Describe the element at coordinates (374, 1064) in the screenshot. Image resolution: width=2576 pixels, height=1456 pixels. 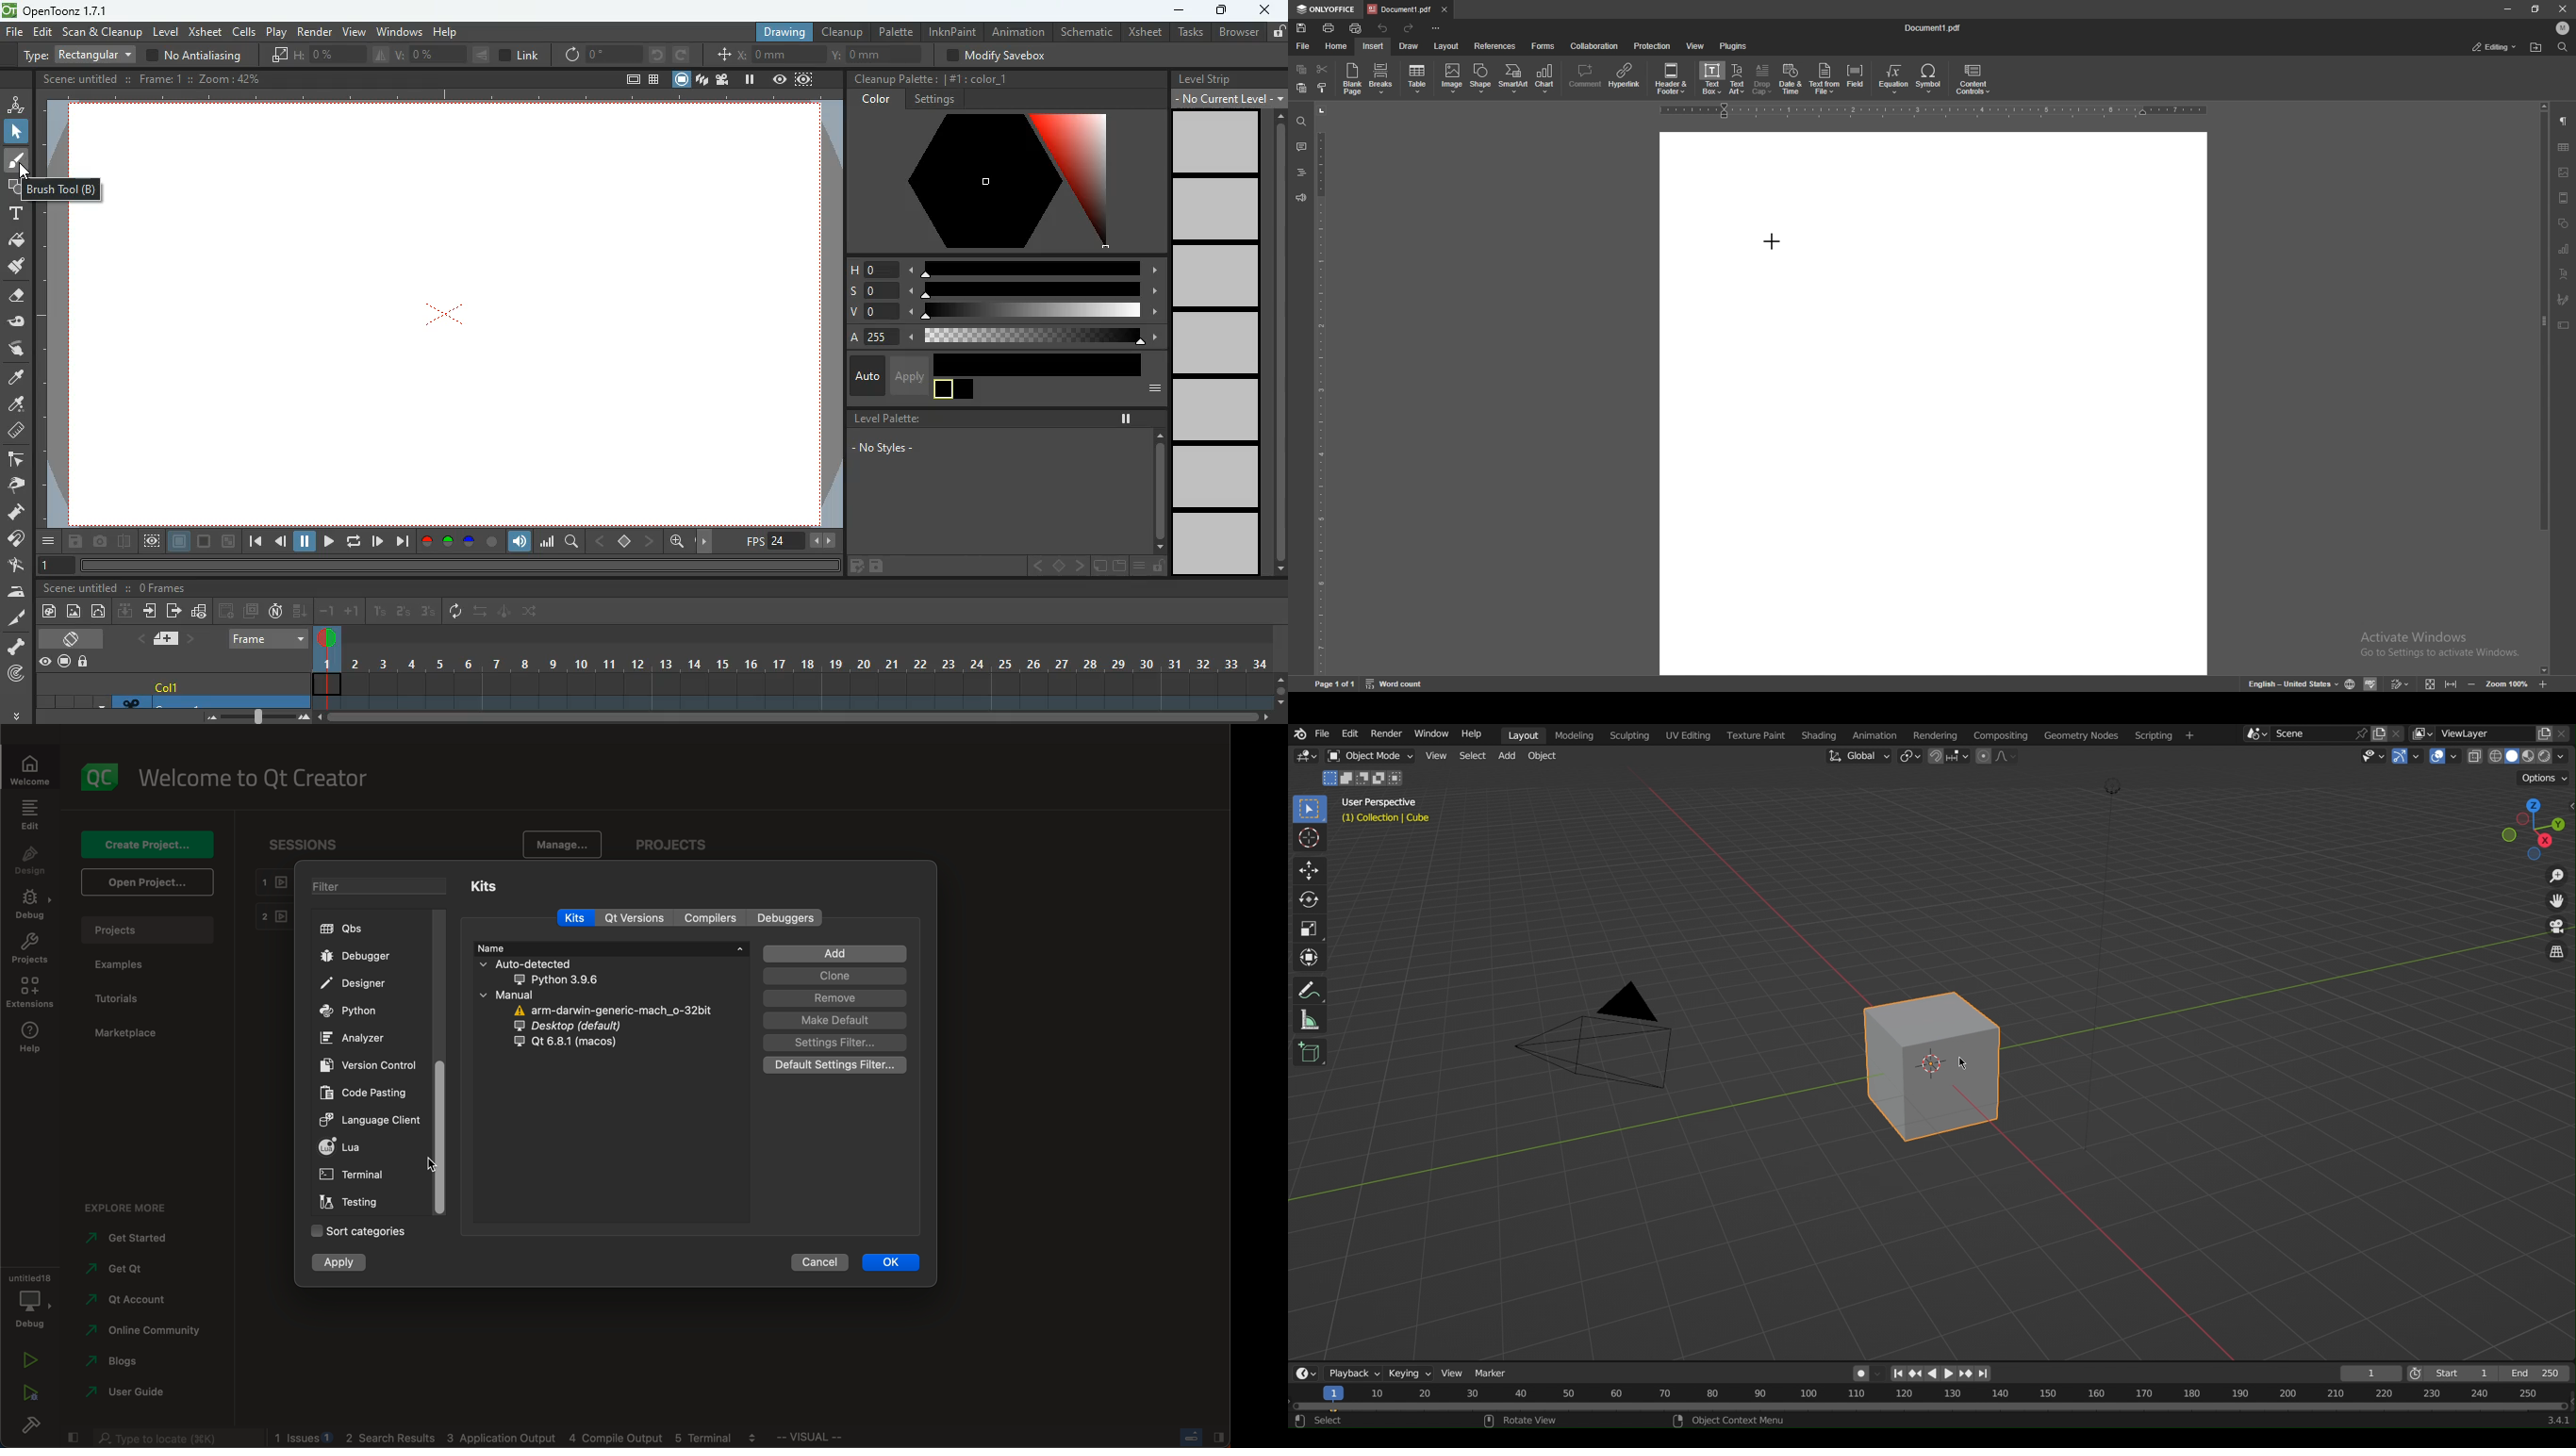
I see `version` at that location.